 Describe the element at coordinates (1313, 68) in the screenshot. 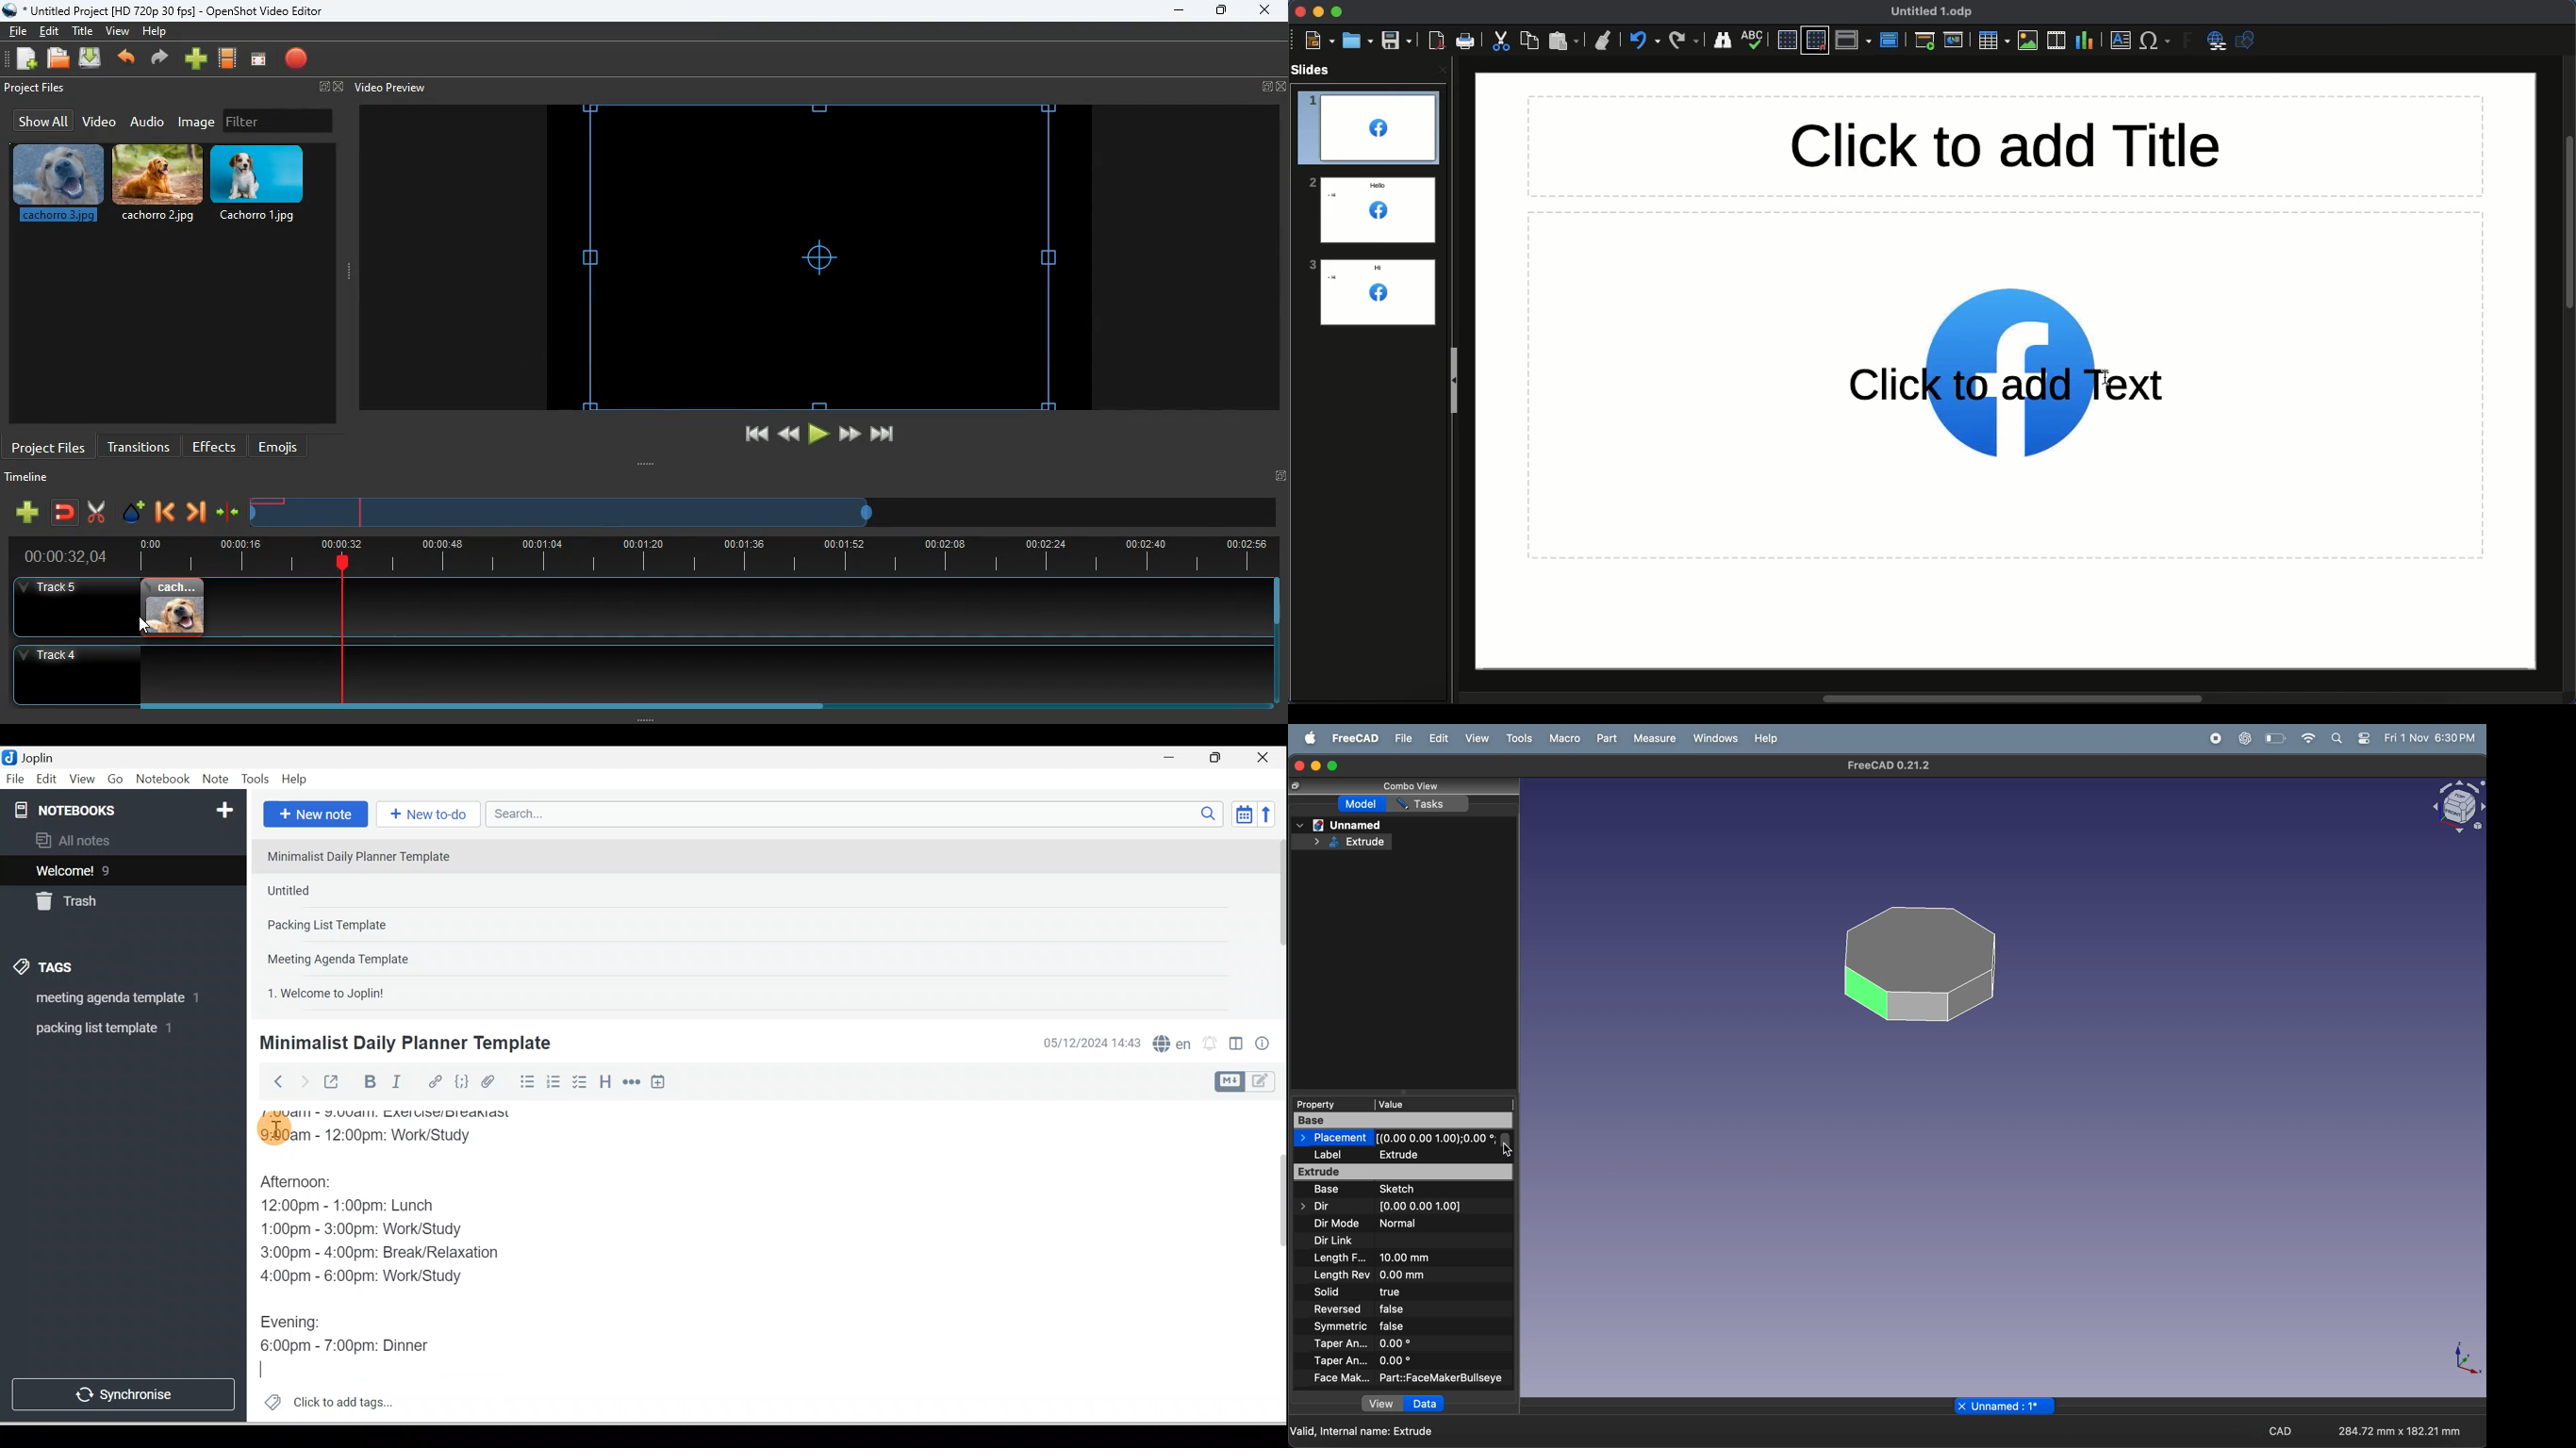

I see `Slides` at that location.